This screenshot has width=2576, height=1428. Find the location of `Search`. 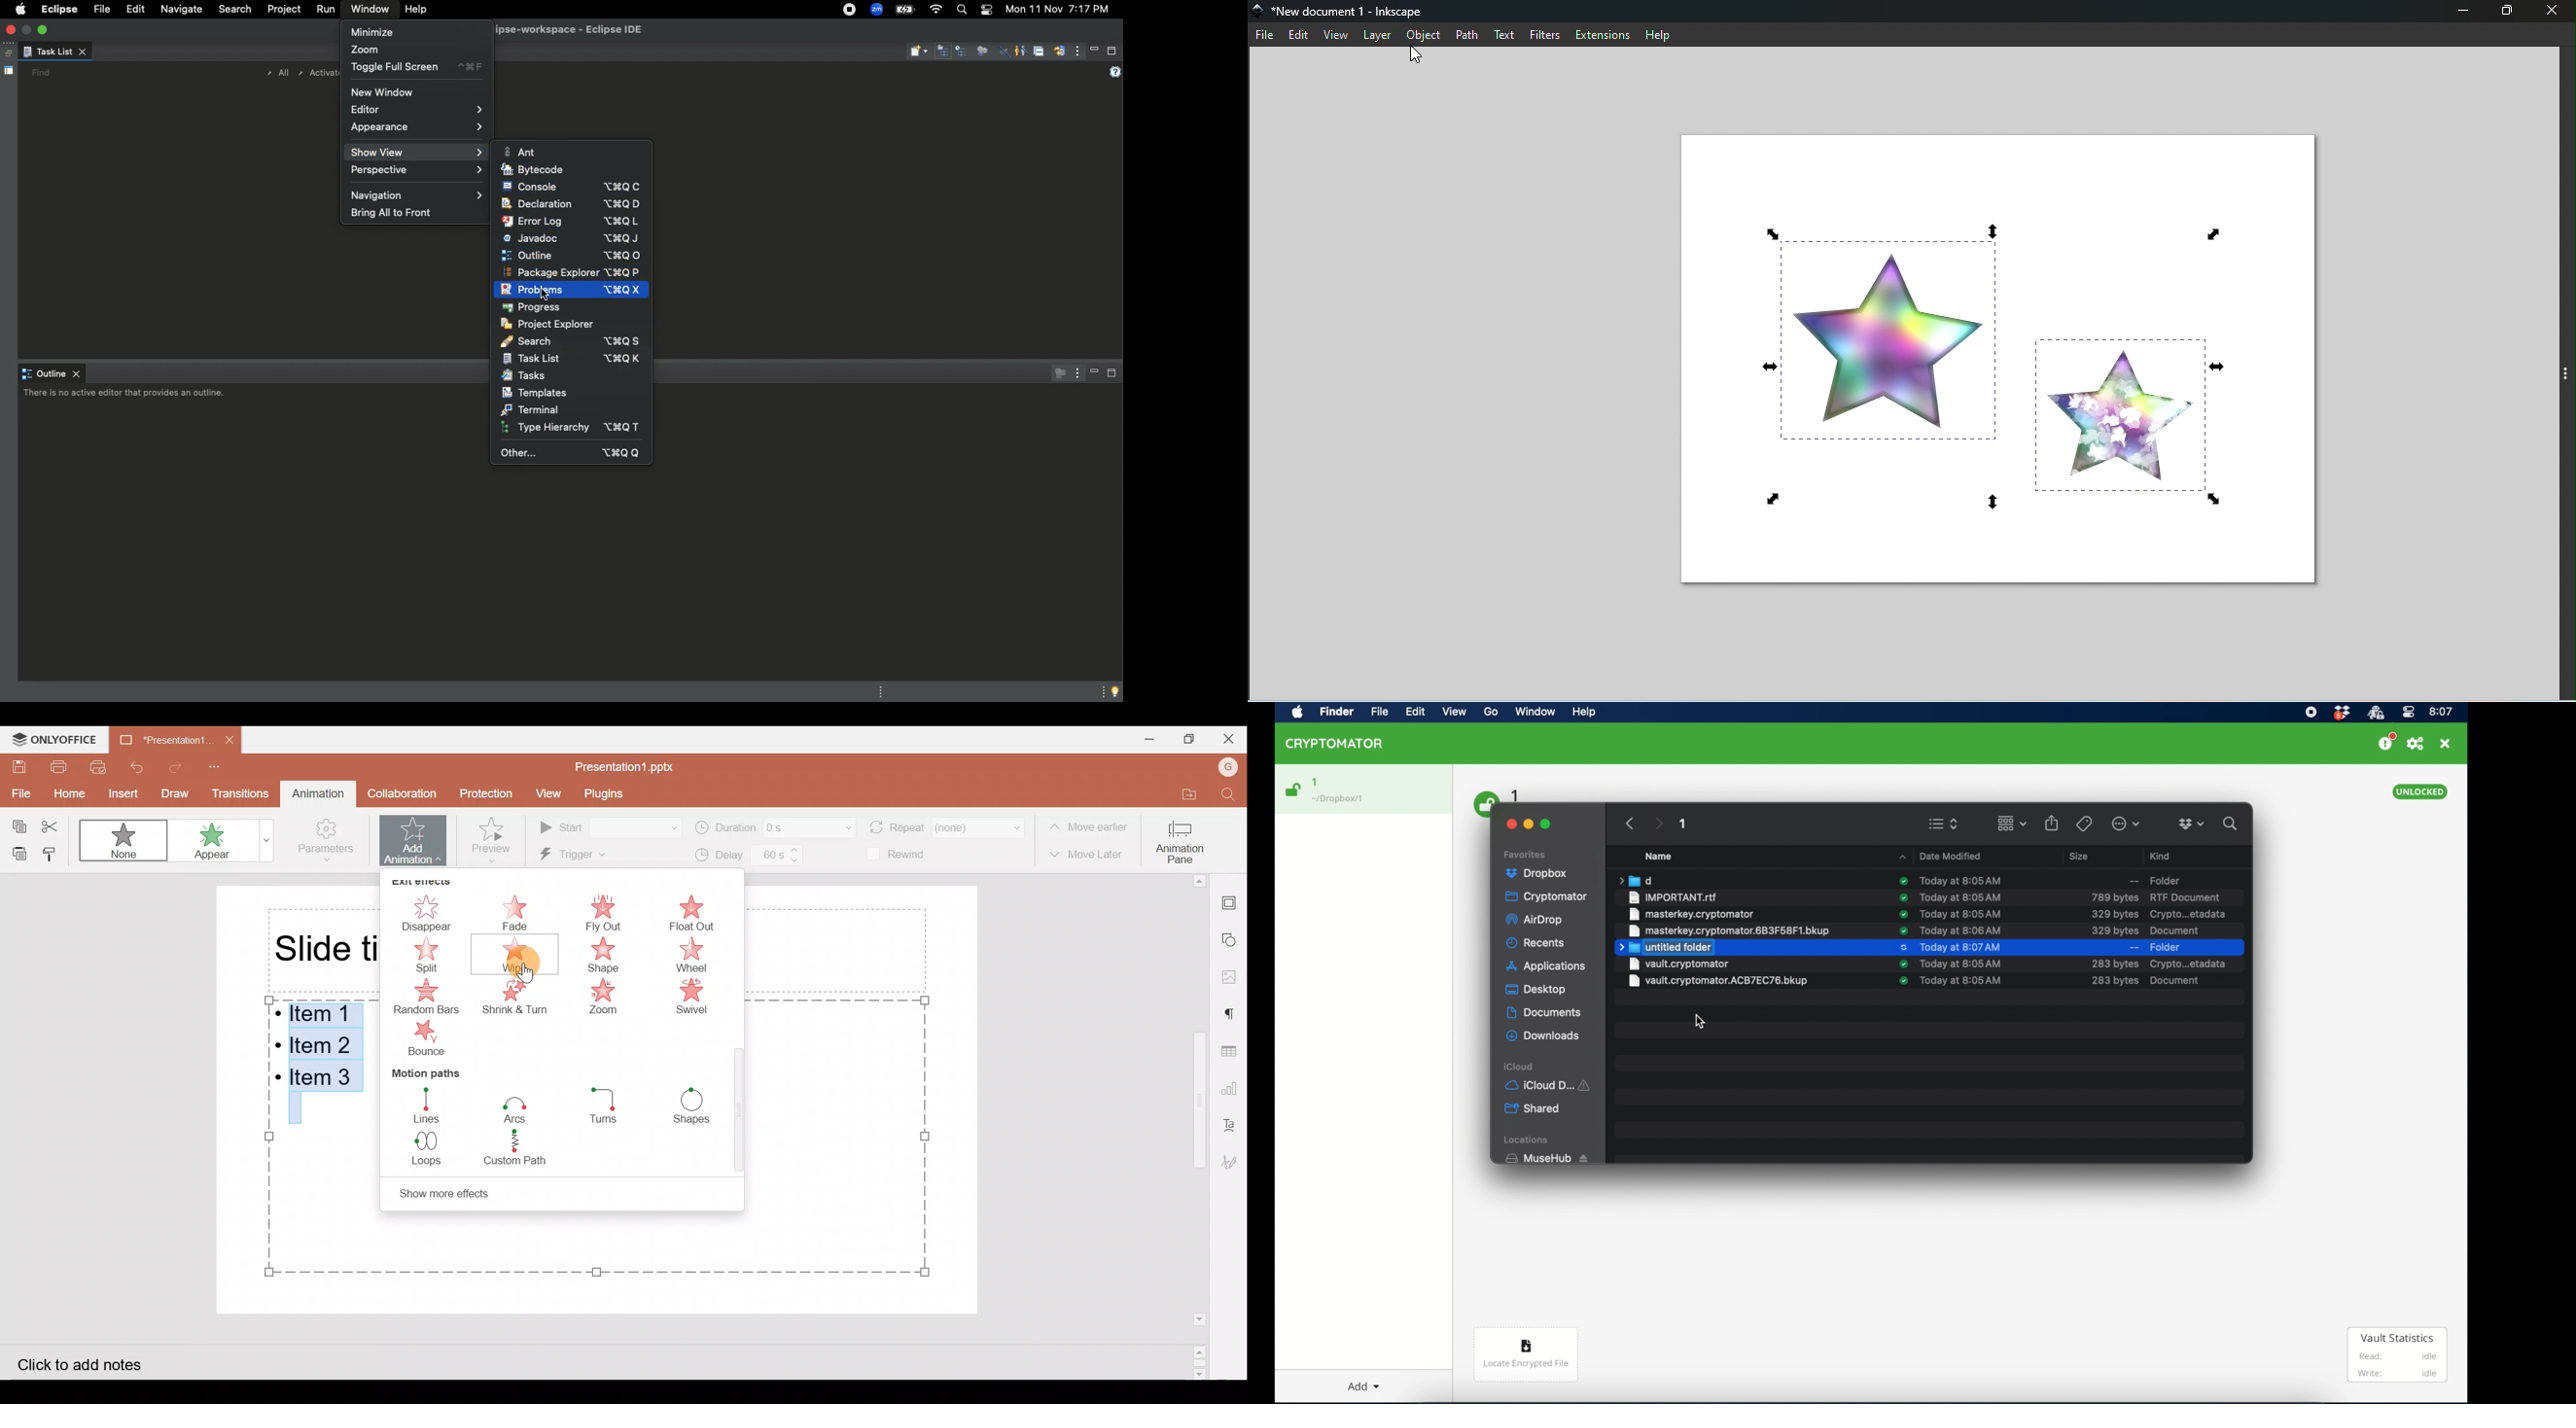

Search is located at coordinates (961, 12).